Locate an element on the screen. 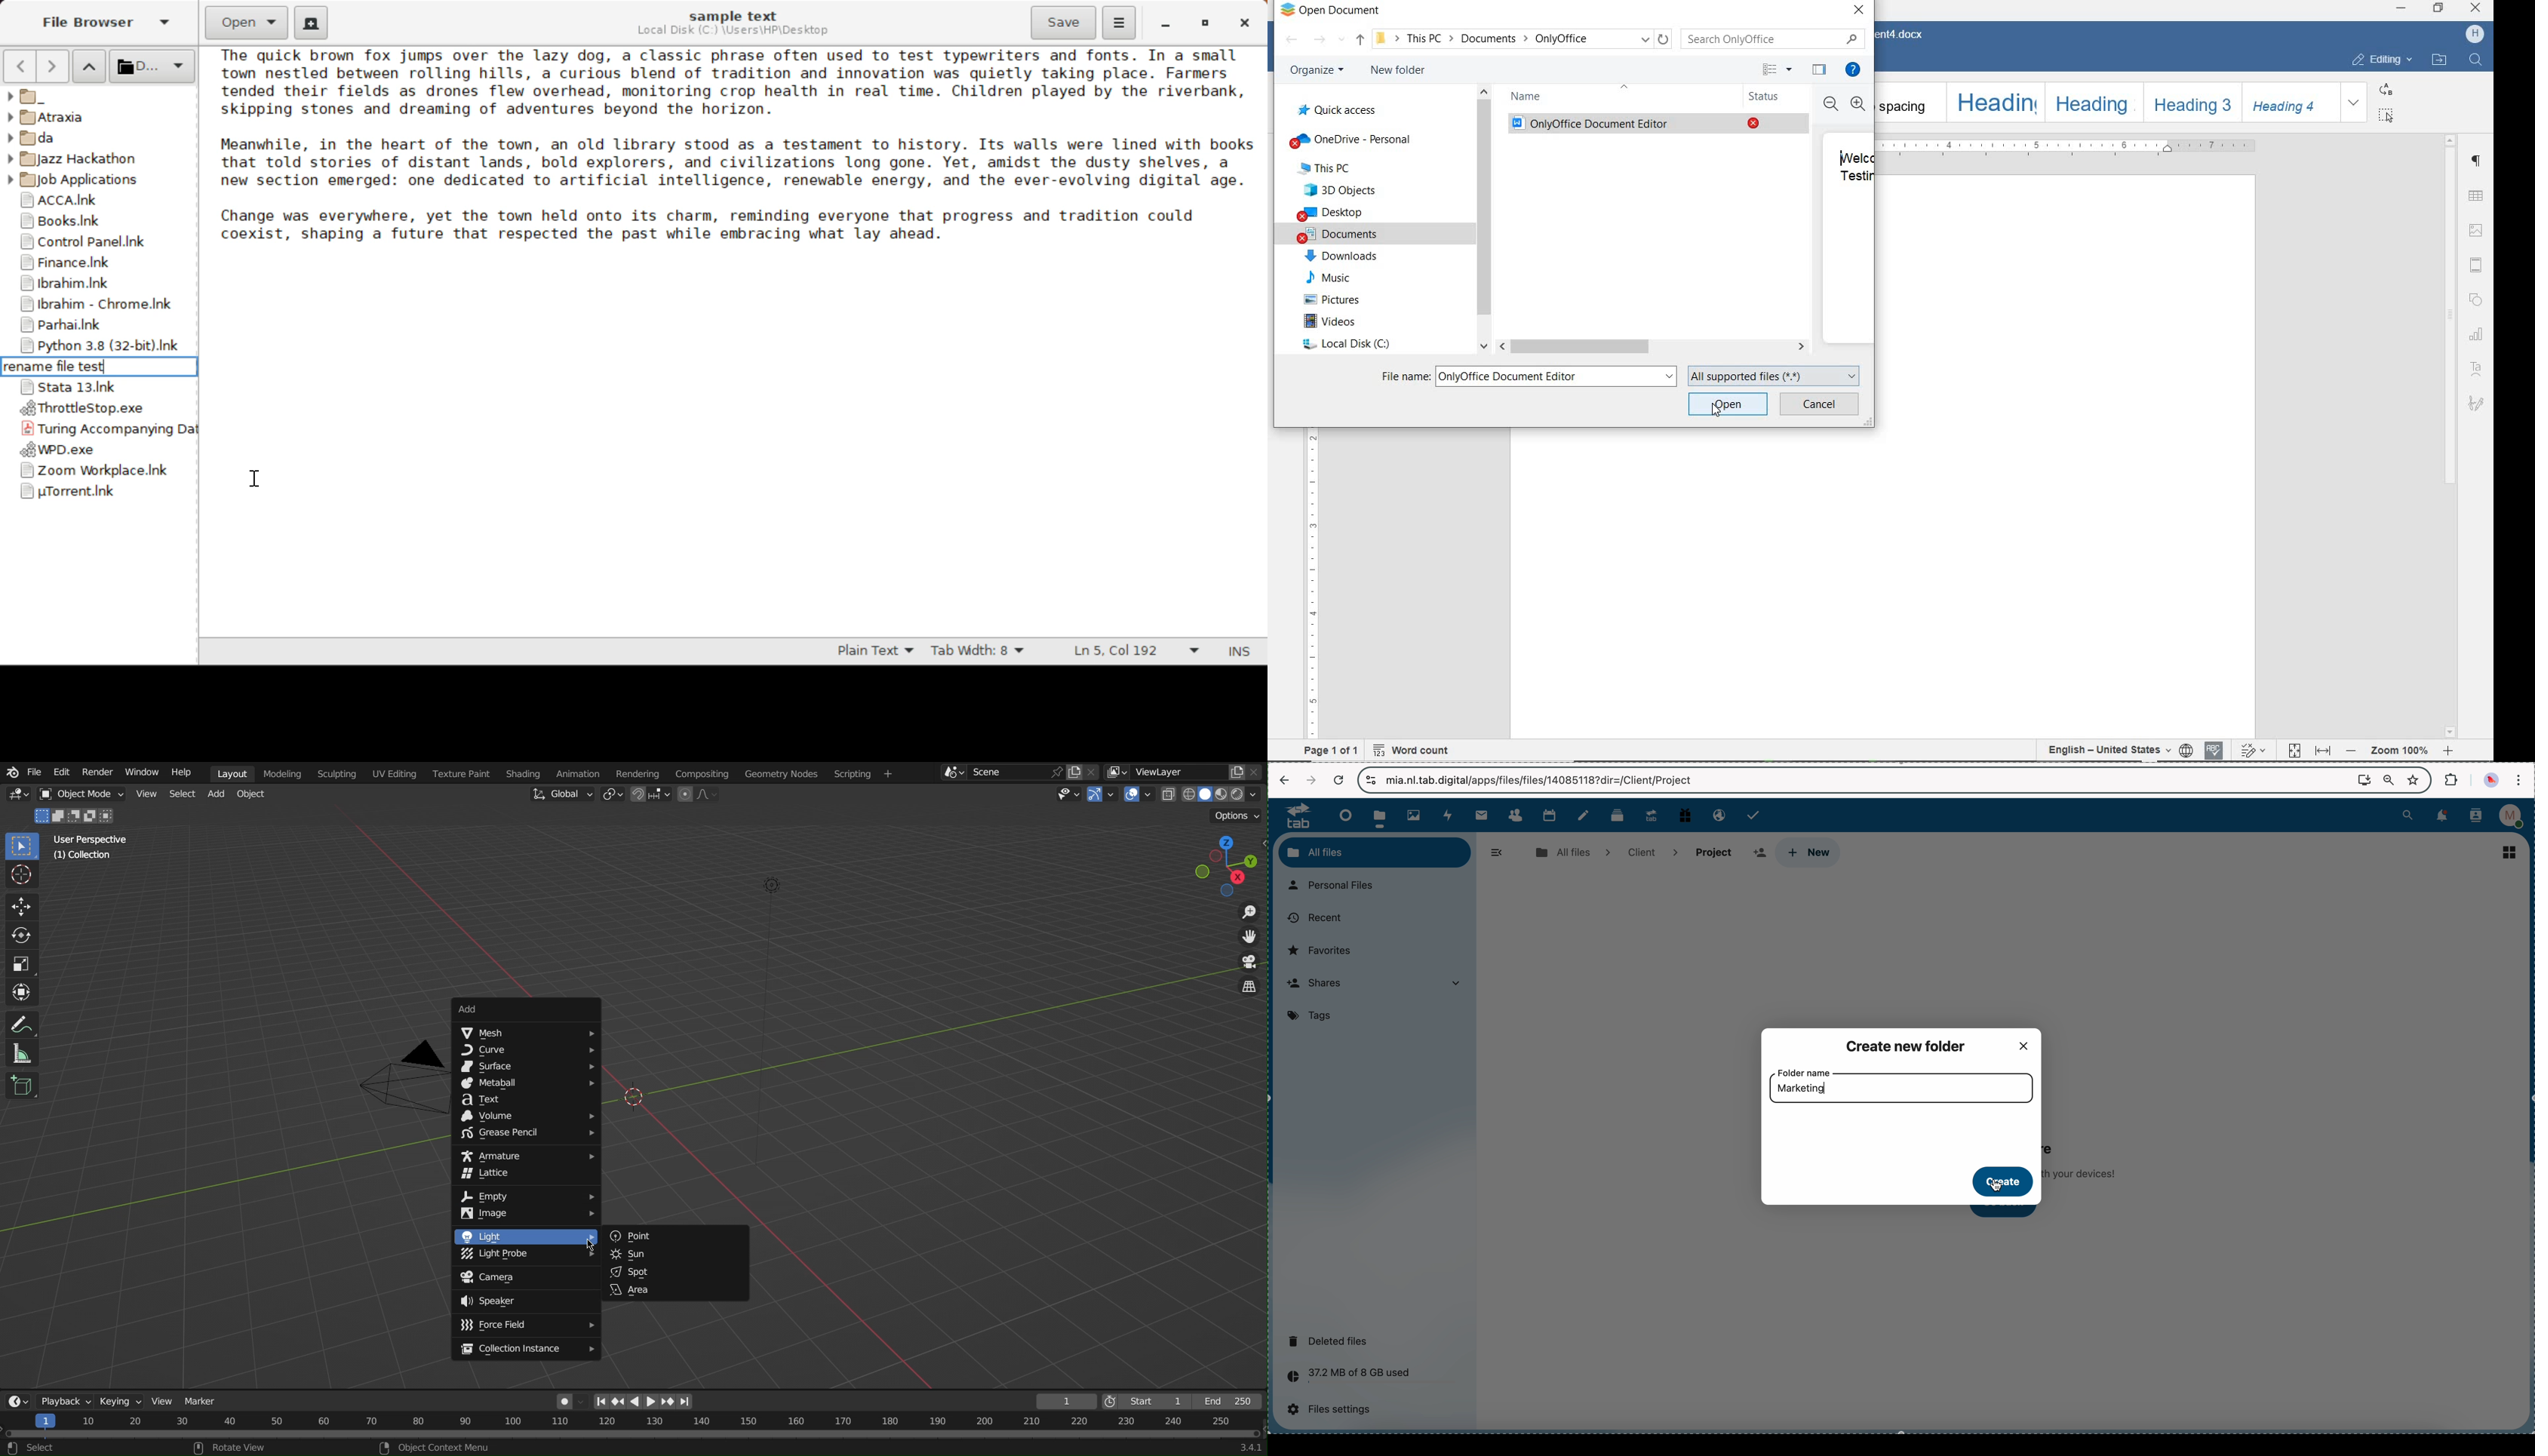 This screenshot has width=2548, height=1456. pictures is located at coordinates (1331, 301).